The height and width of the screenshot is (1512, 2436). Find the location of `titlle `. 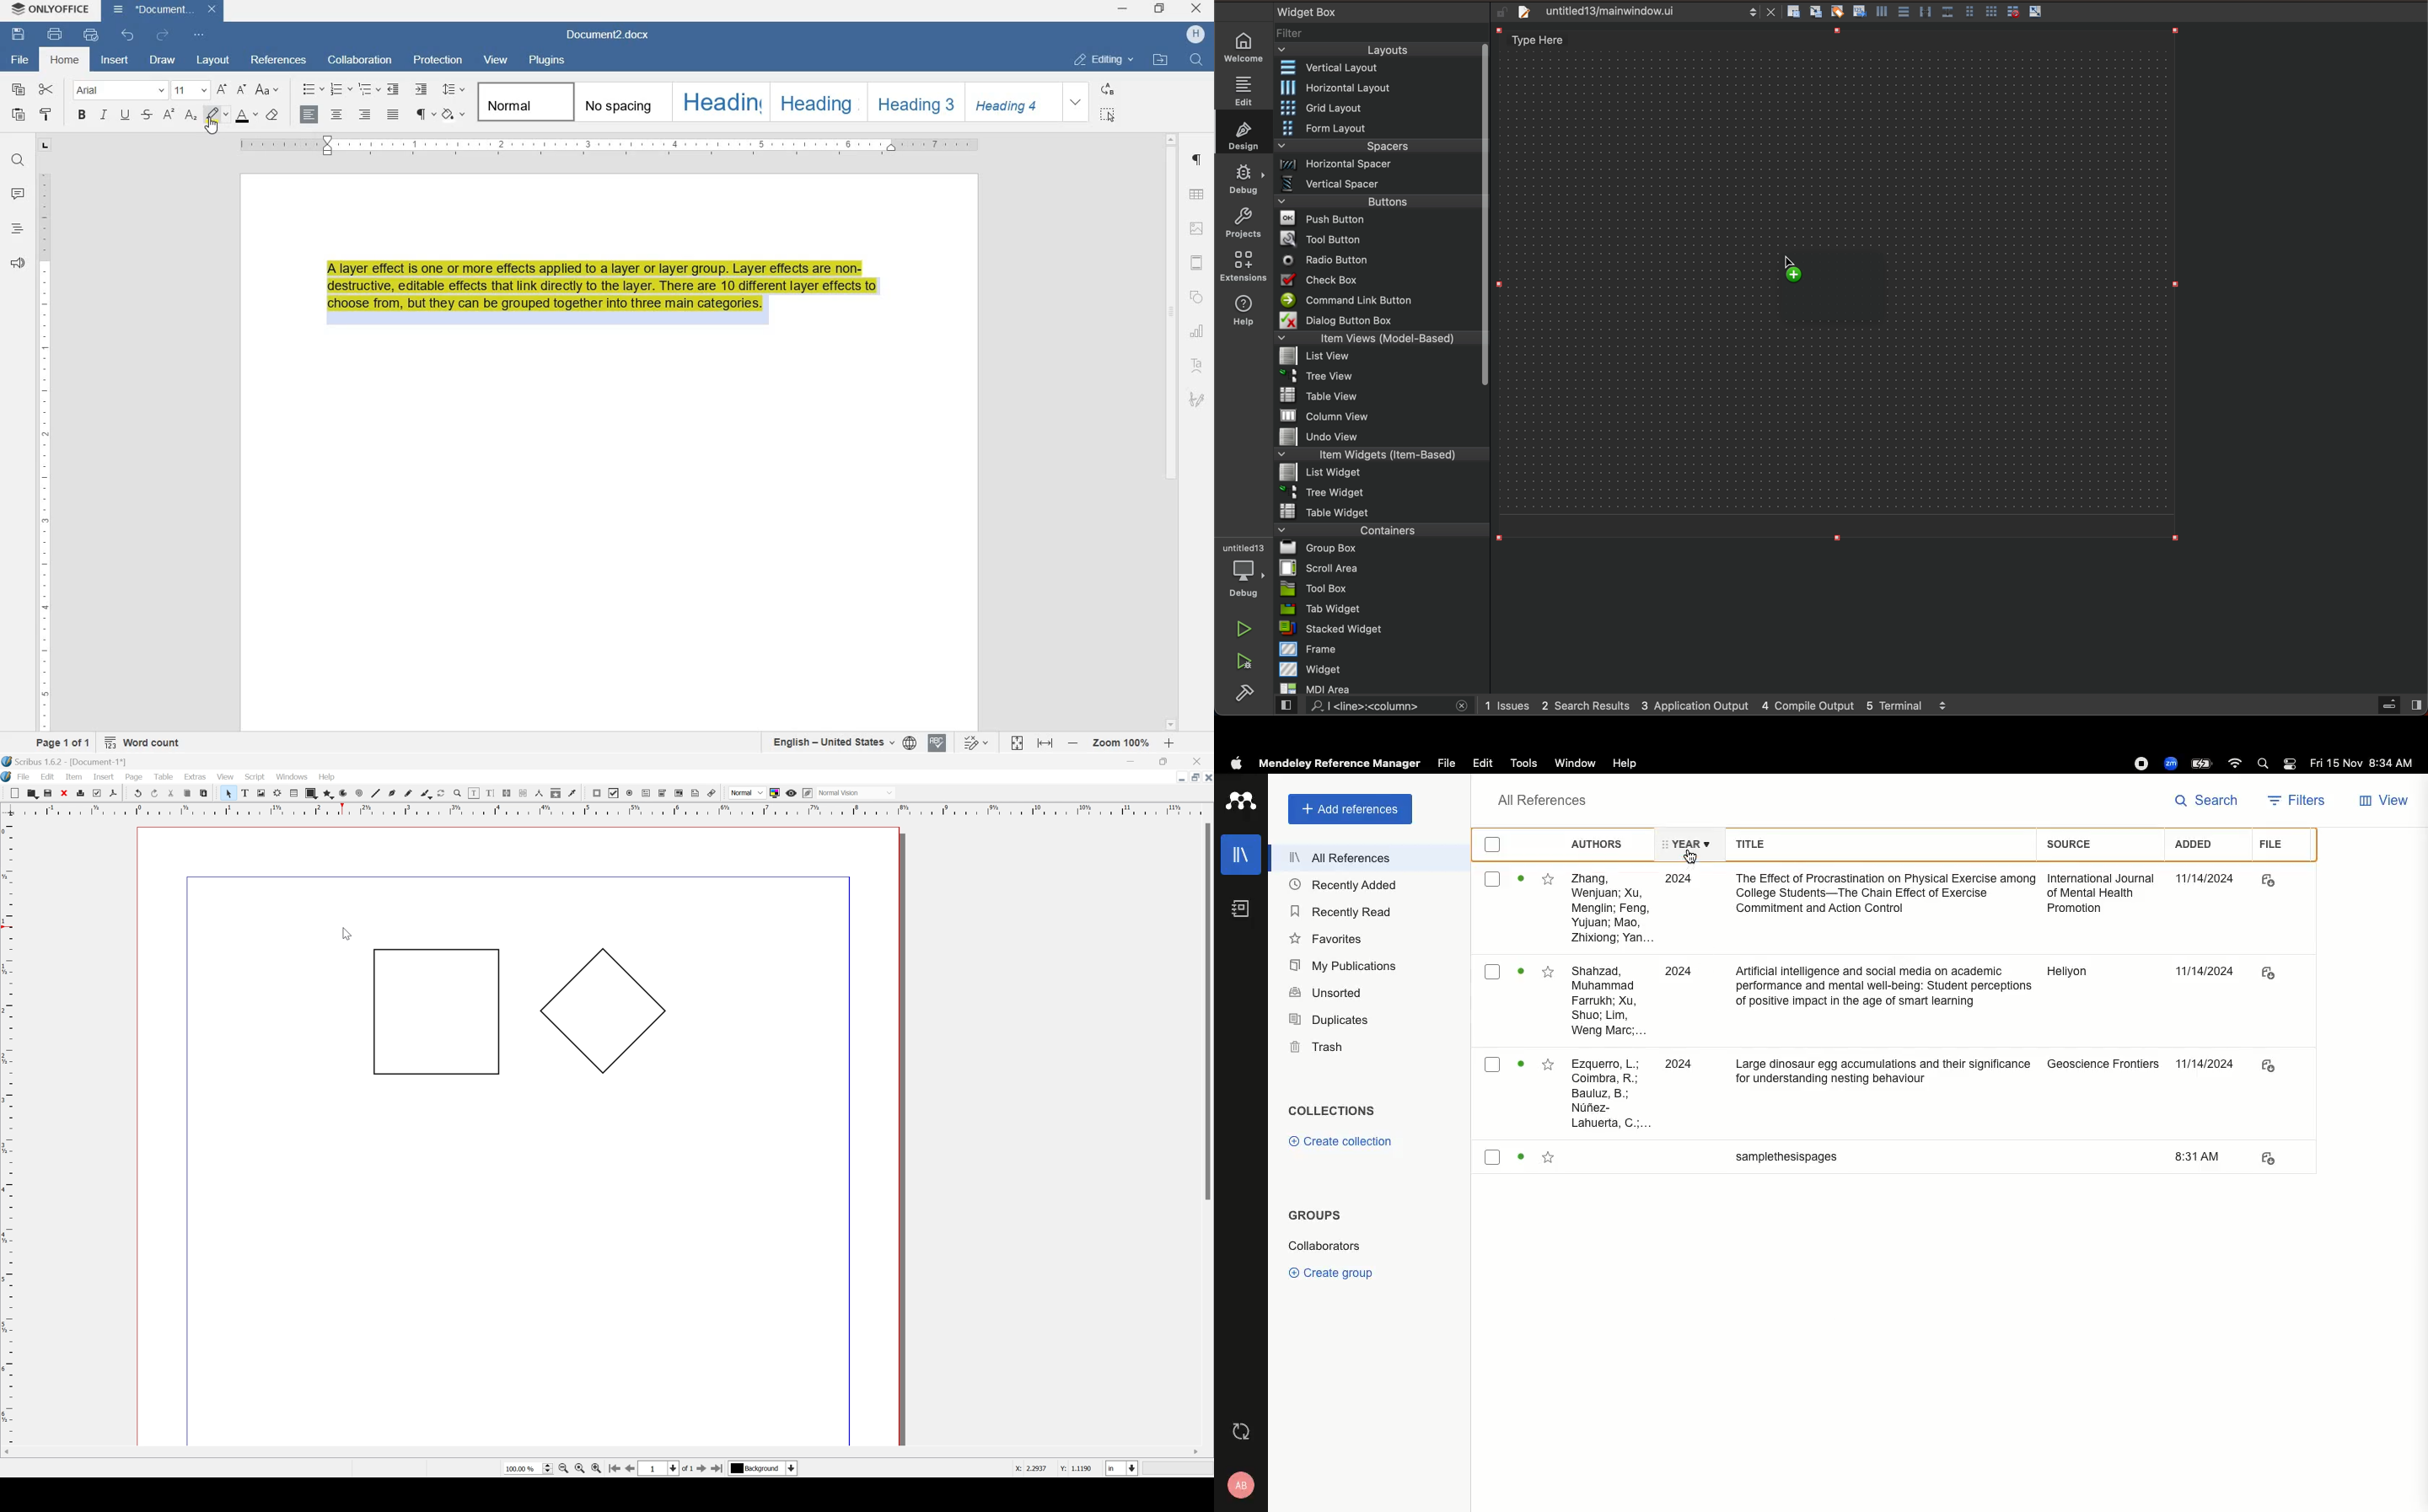

titlle  is located at coordinates (1878, 897).